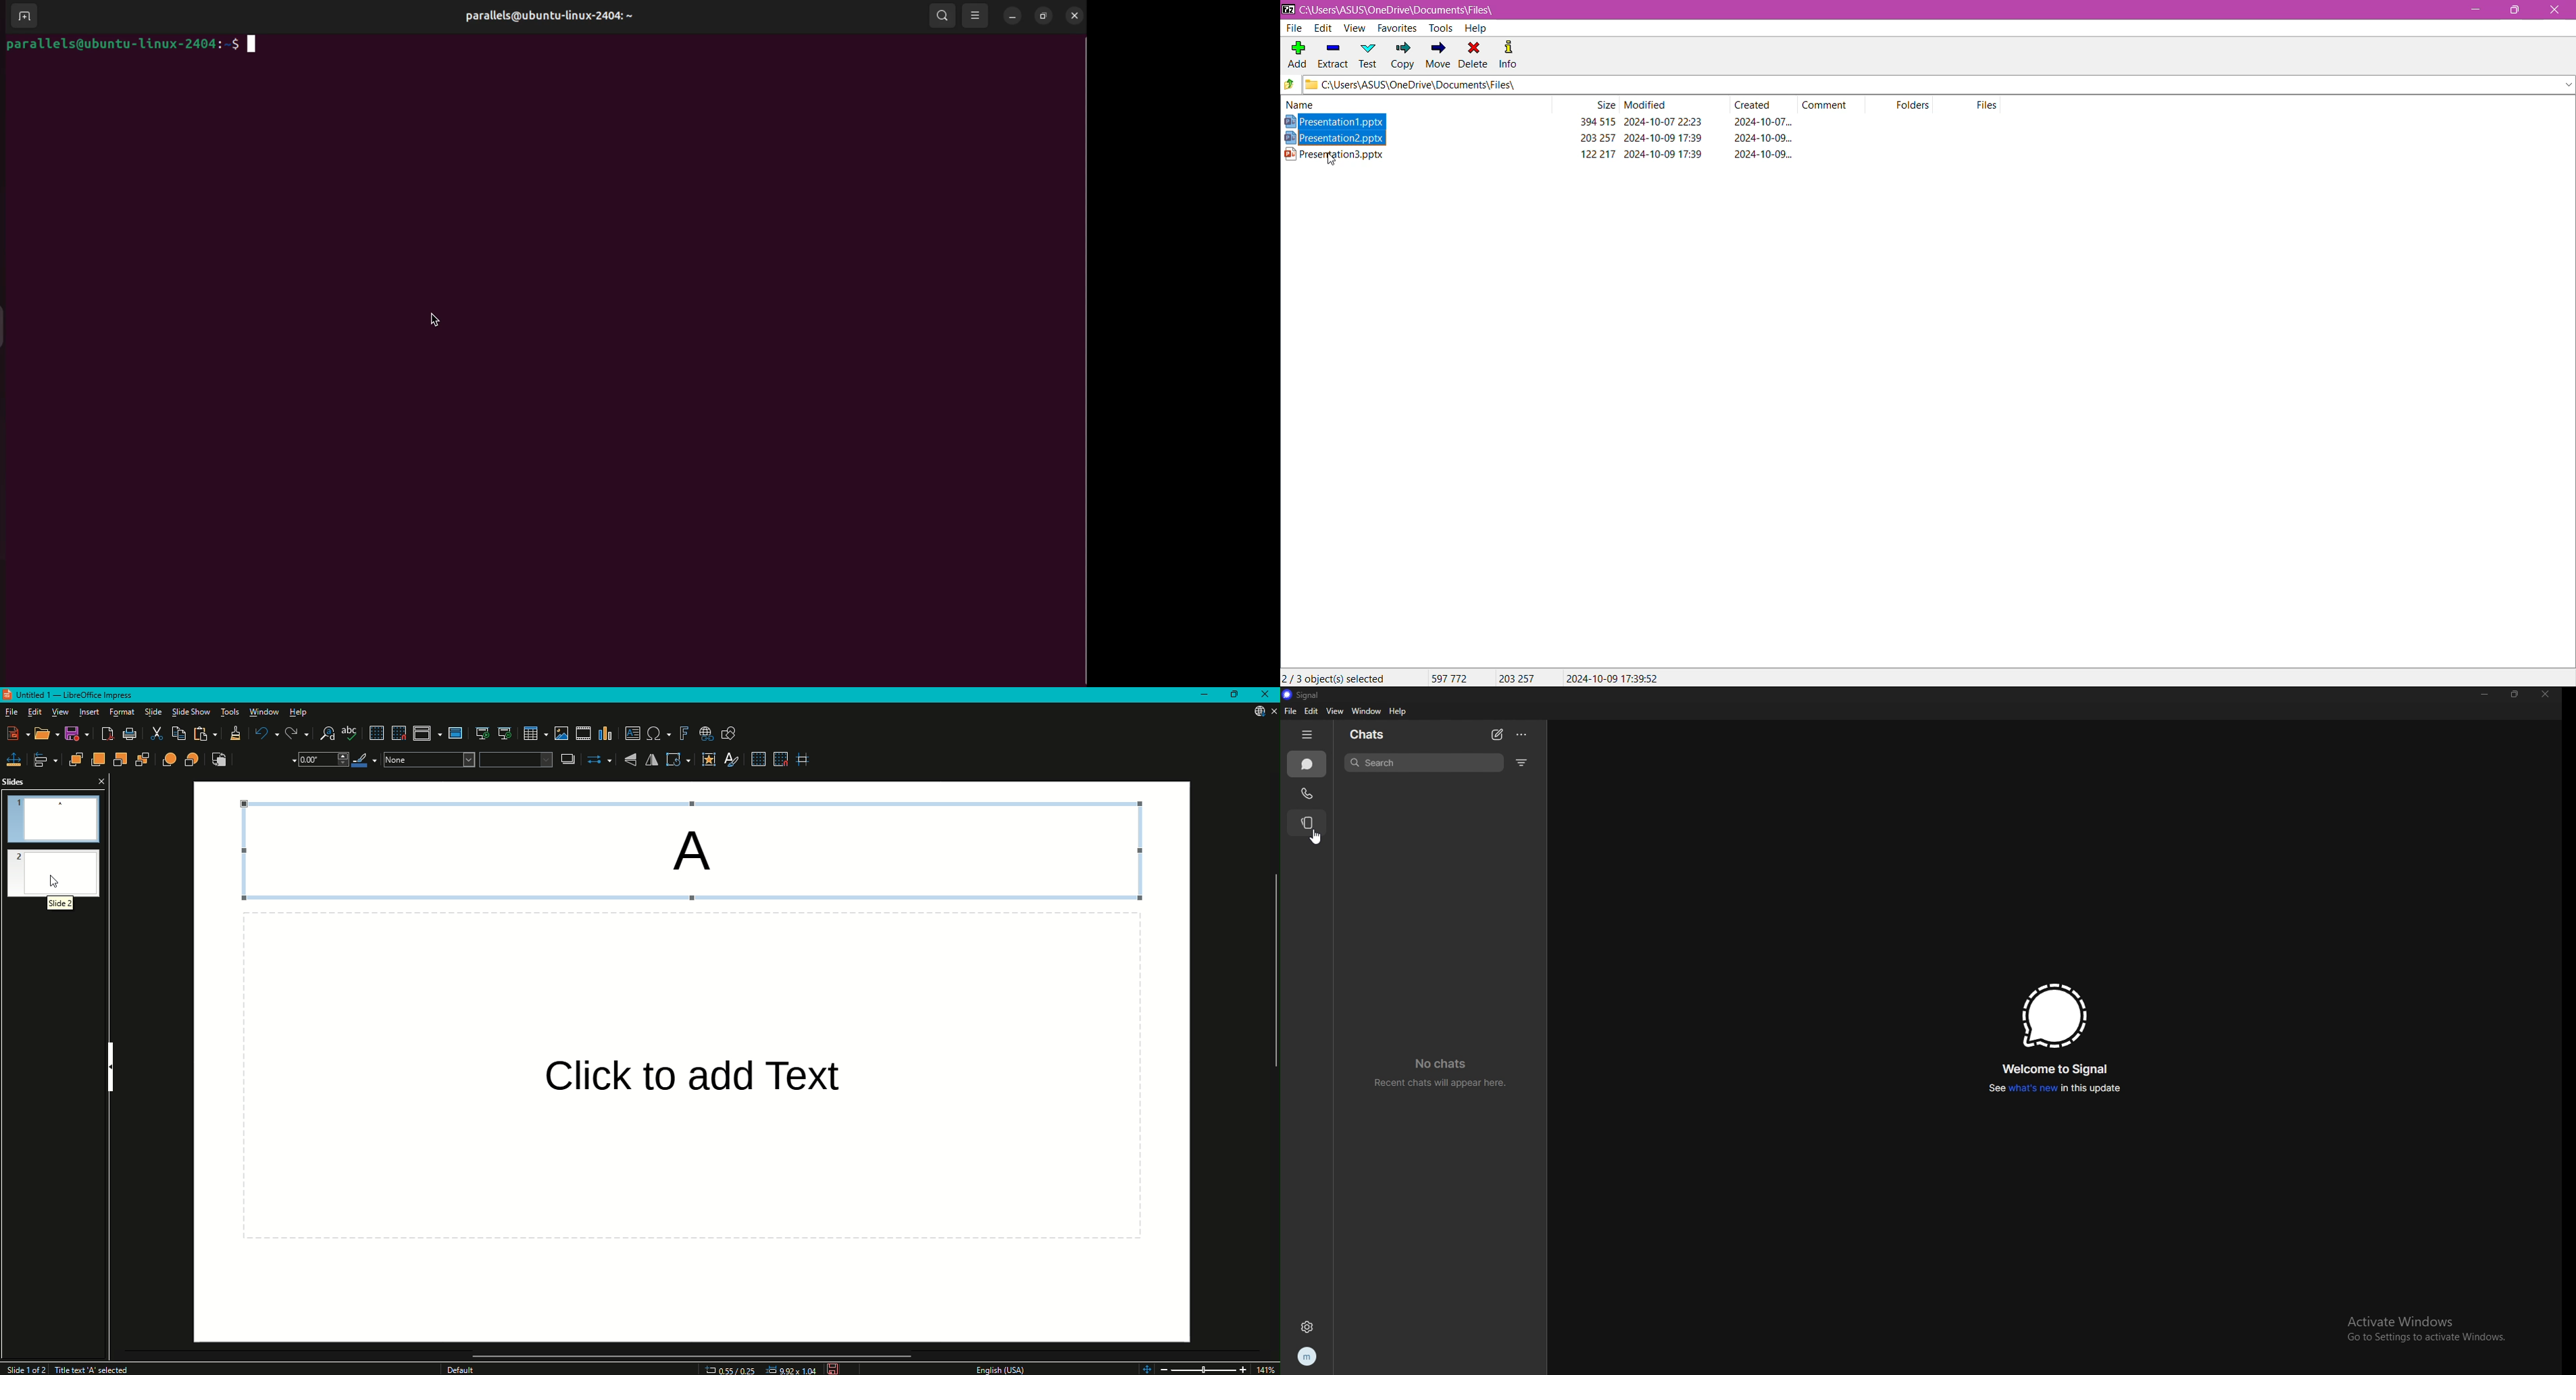  What do you see at coordinates (1313, 105) in the screenshot?
I see `Name` at bounding box center [1313, 105].